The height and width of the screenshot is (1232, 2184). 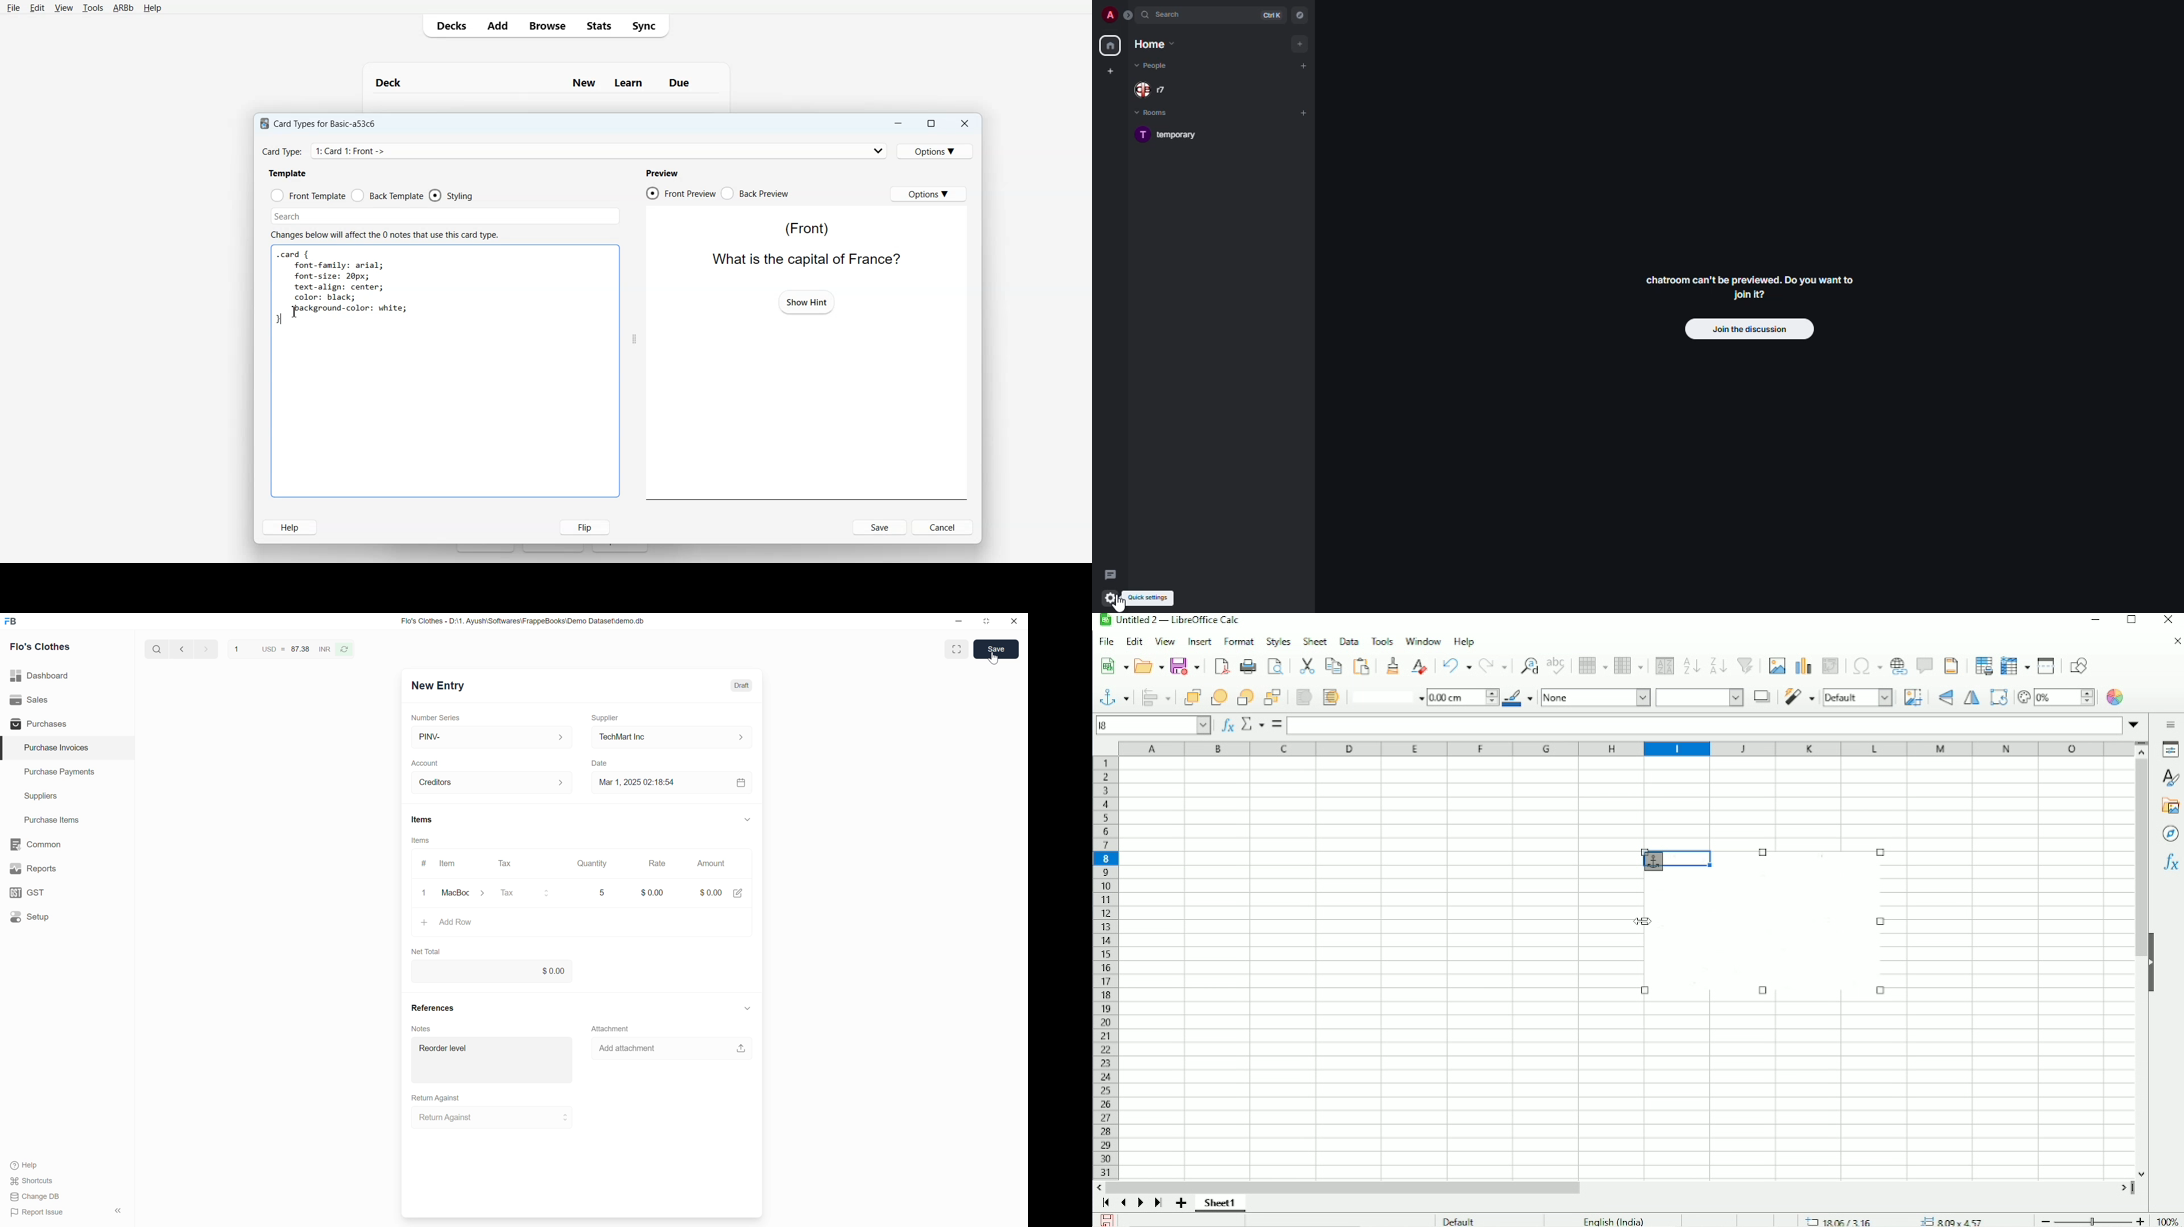 What do you see at coordinates (1519, 698) in the screenshot?
I see `Line color` at bounding box center [1519, 698].